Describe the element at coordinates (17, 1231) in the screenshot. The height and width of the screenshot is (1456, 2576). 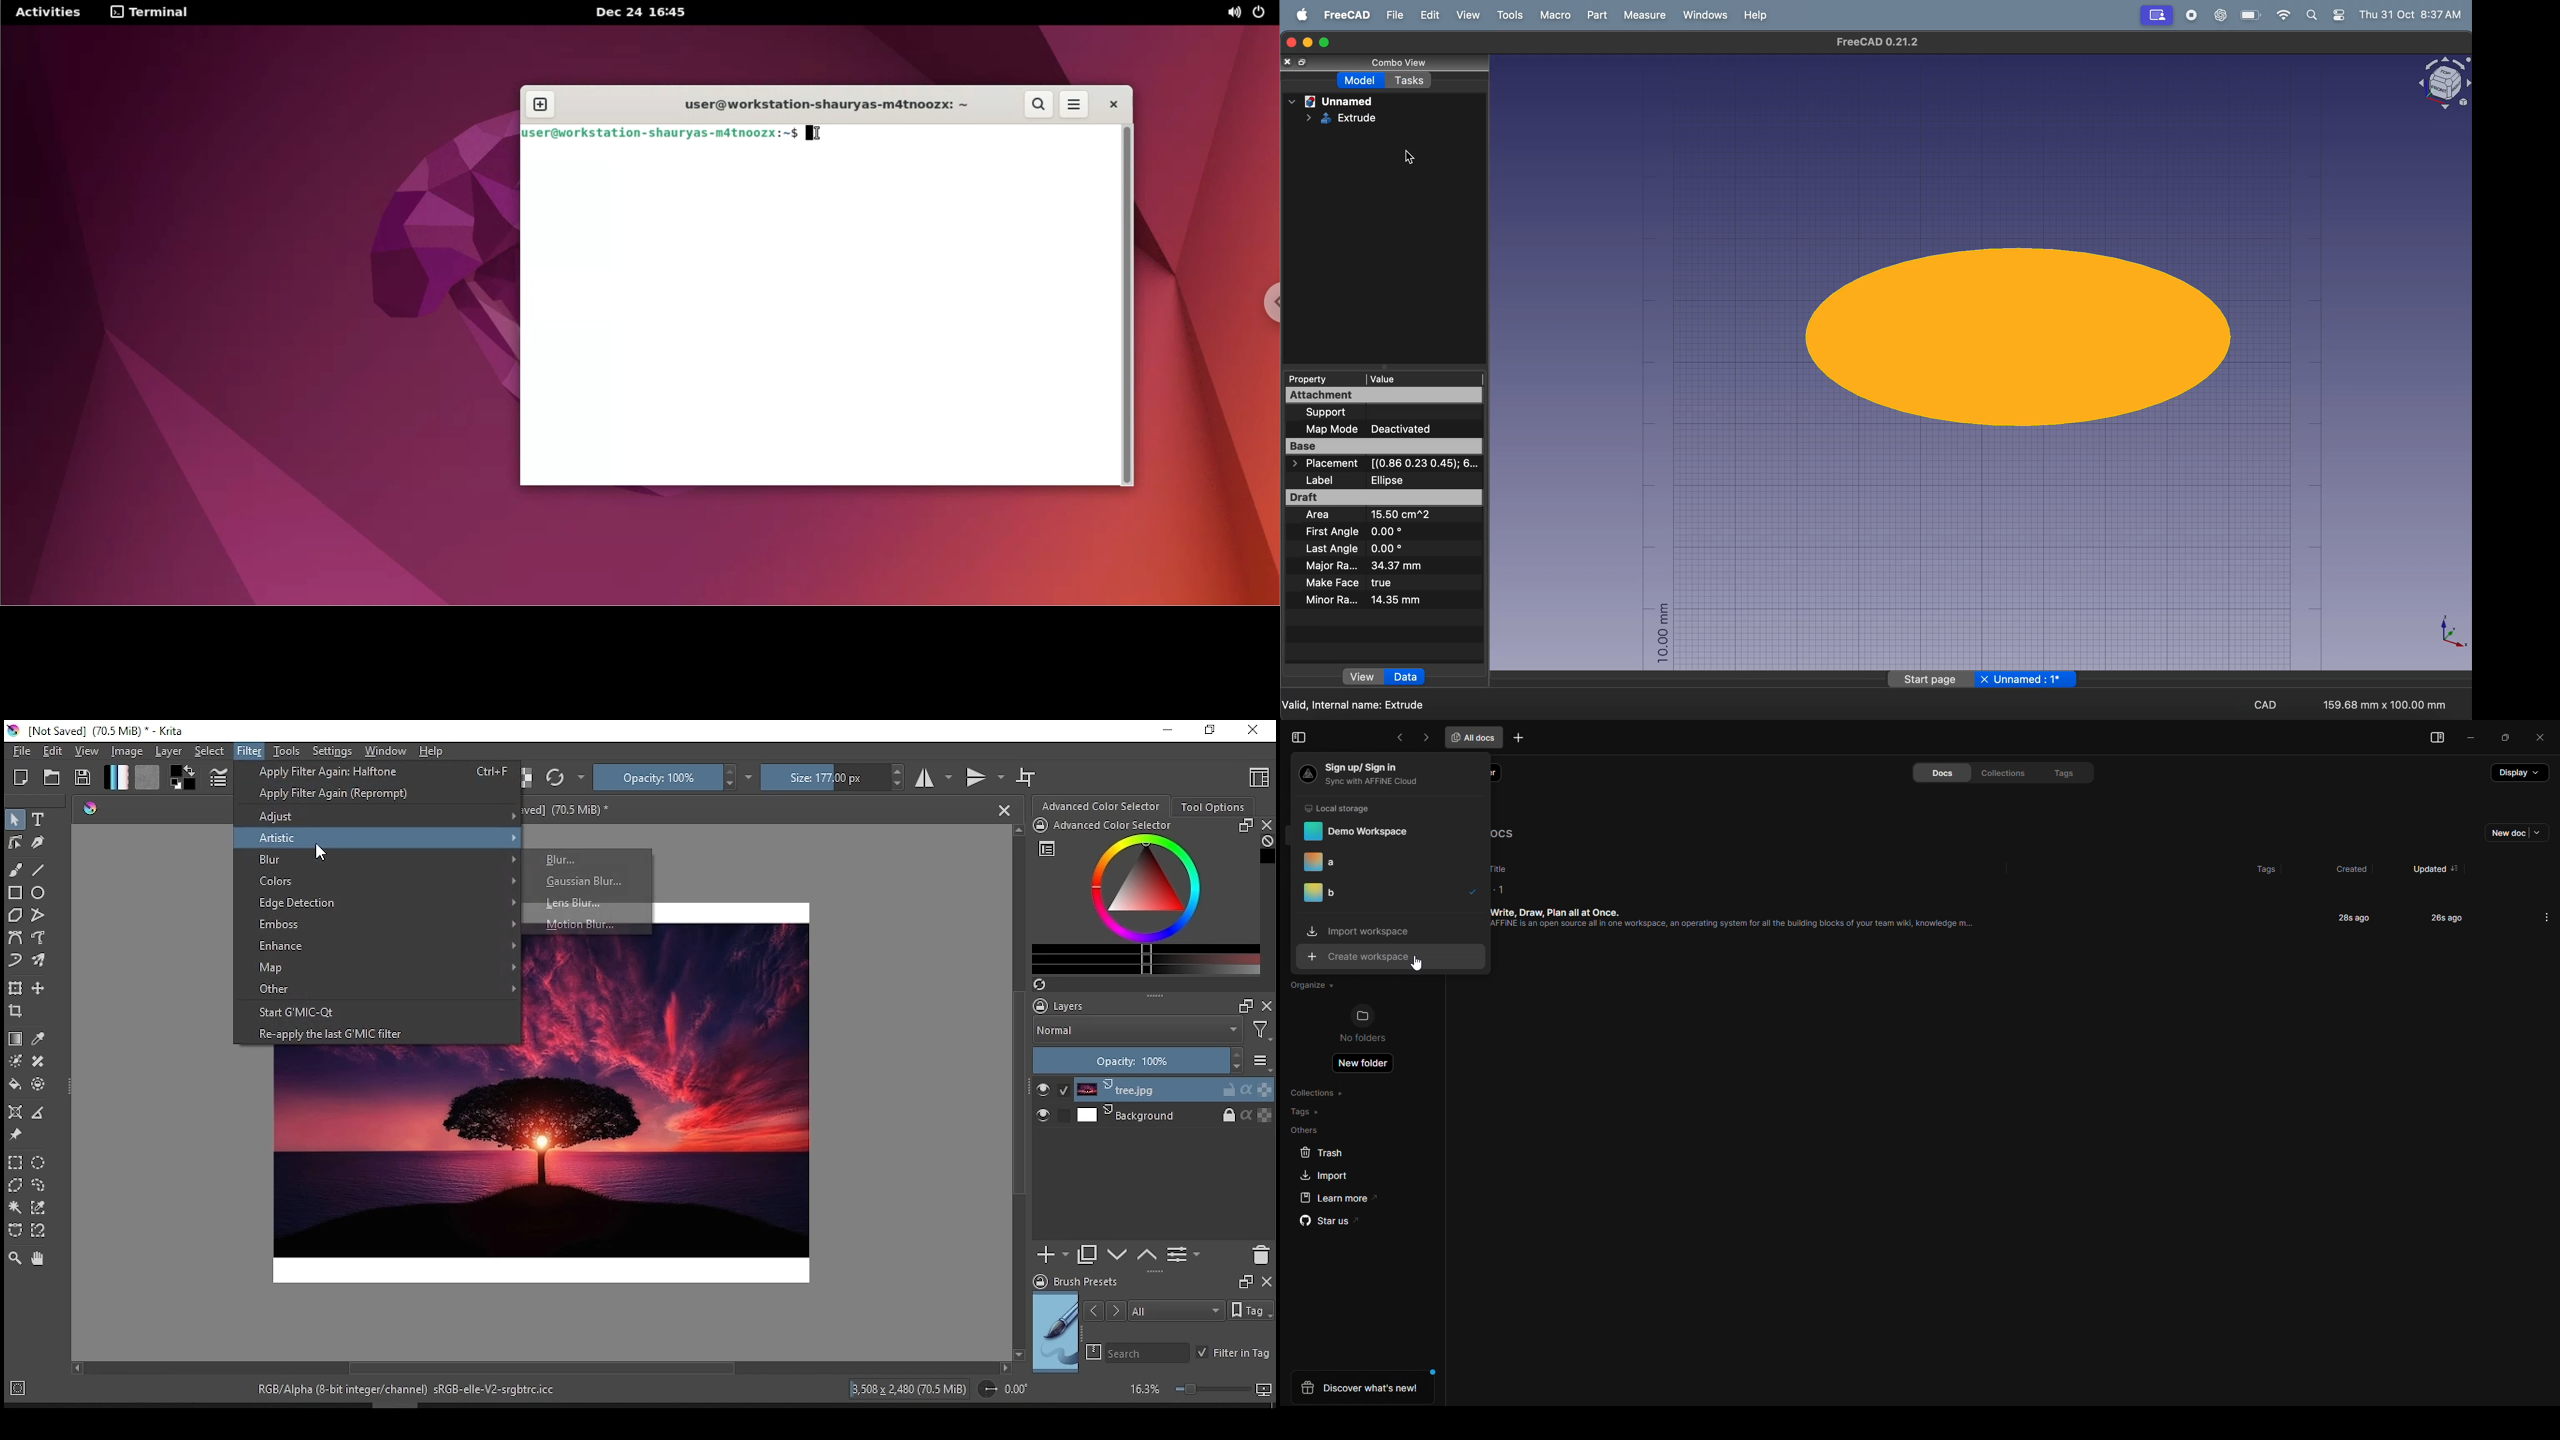
I see `bezier curve selection tool` at that location.